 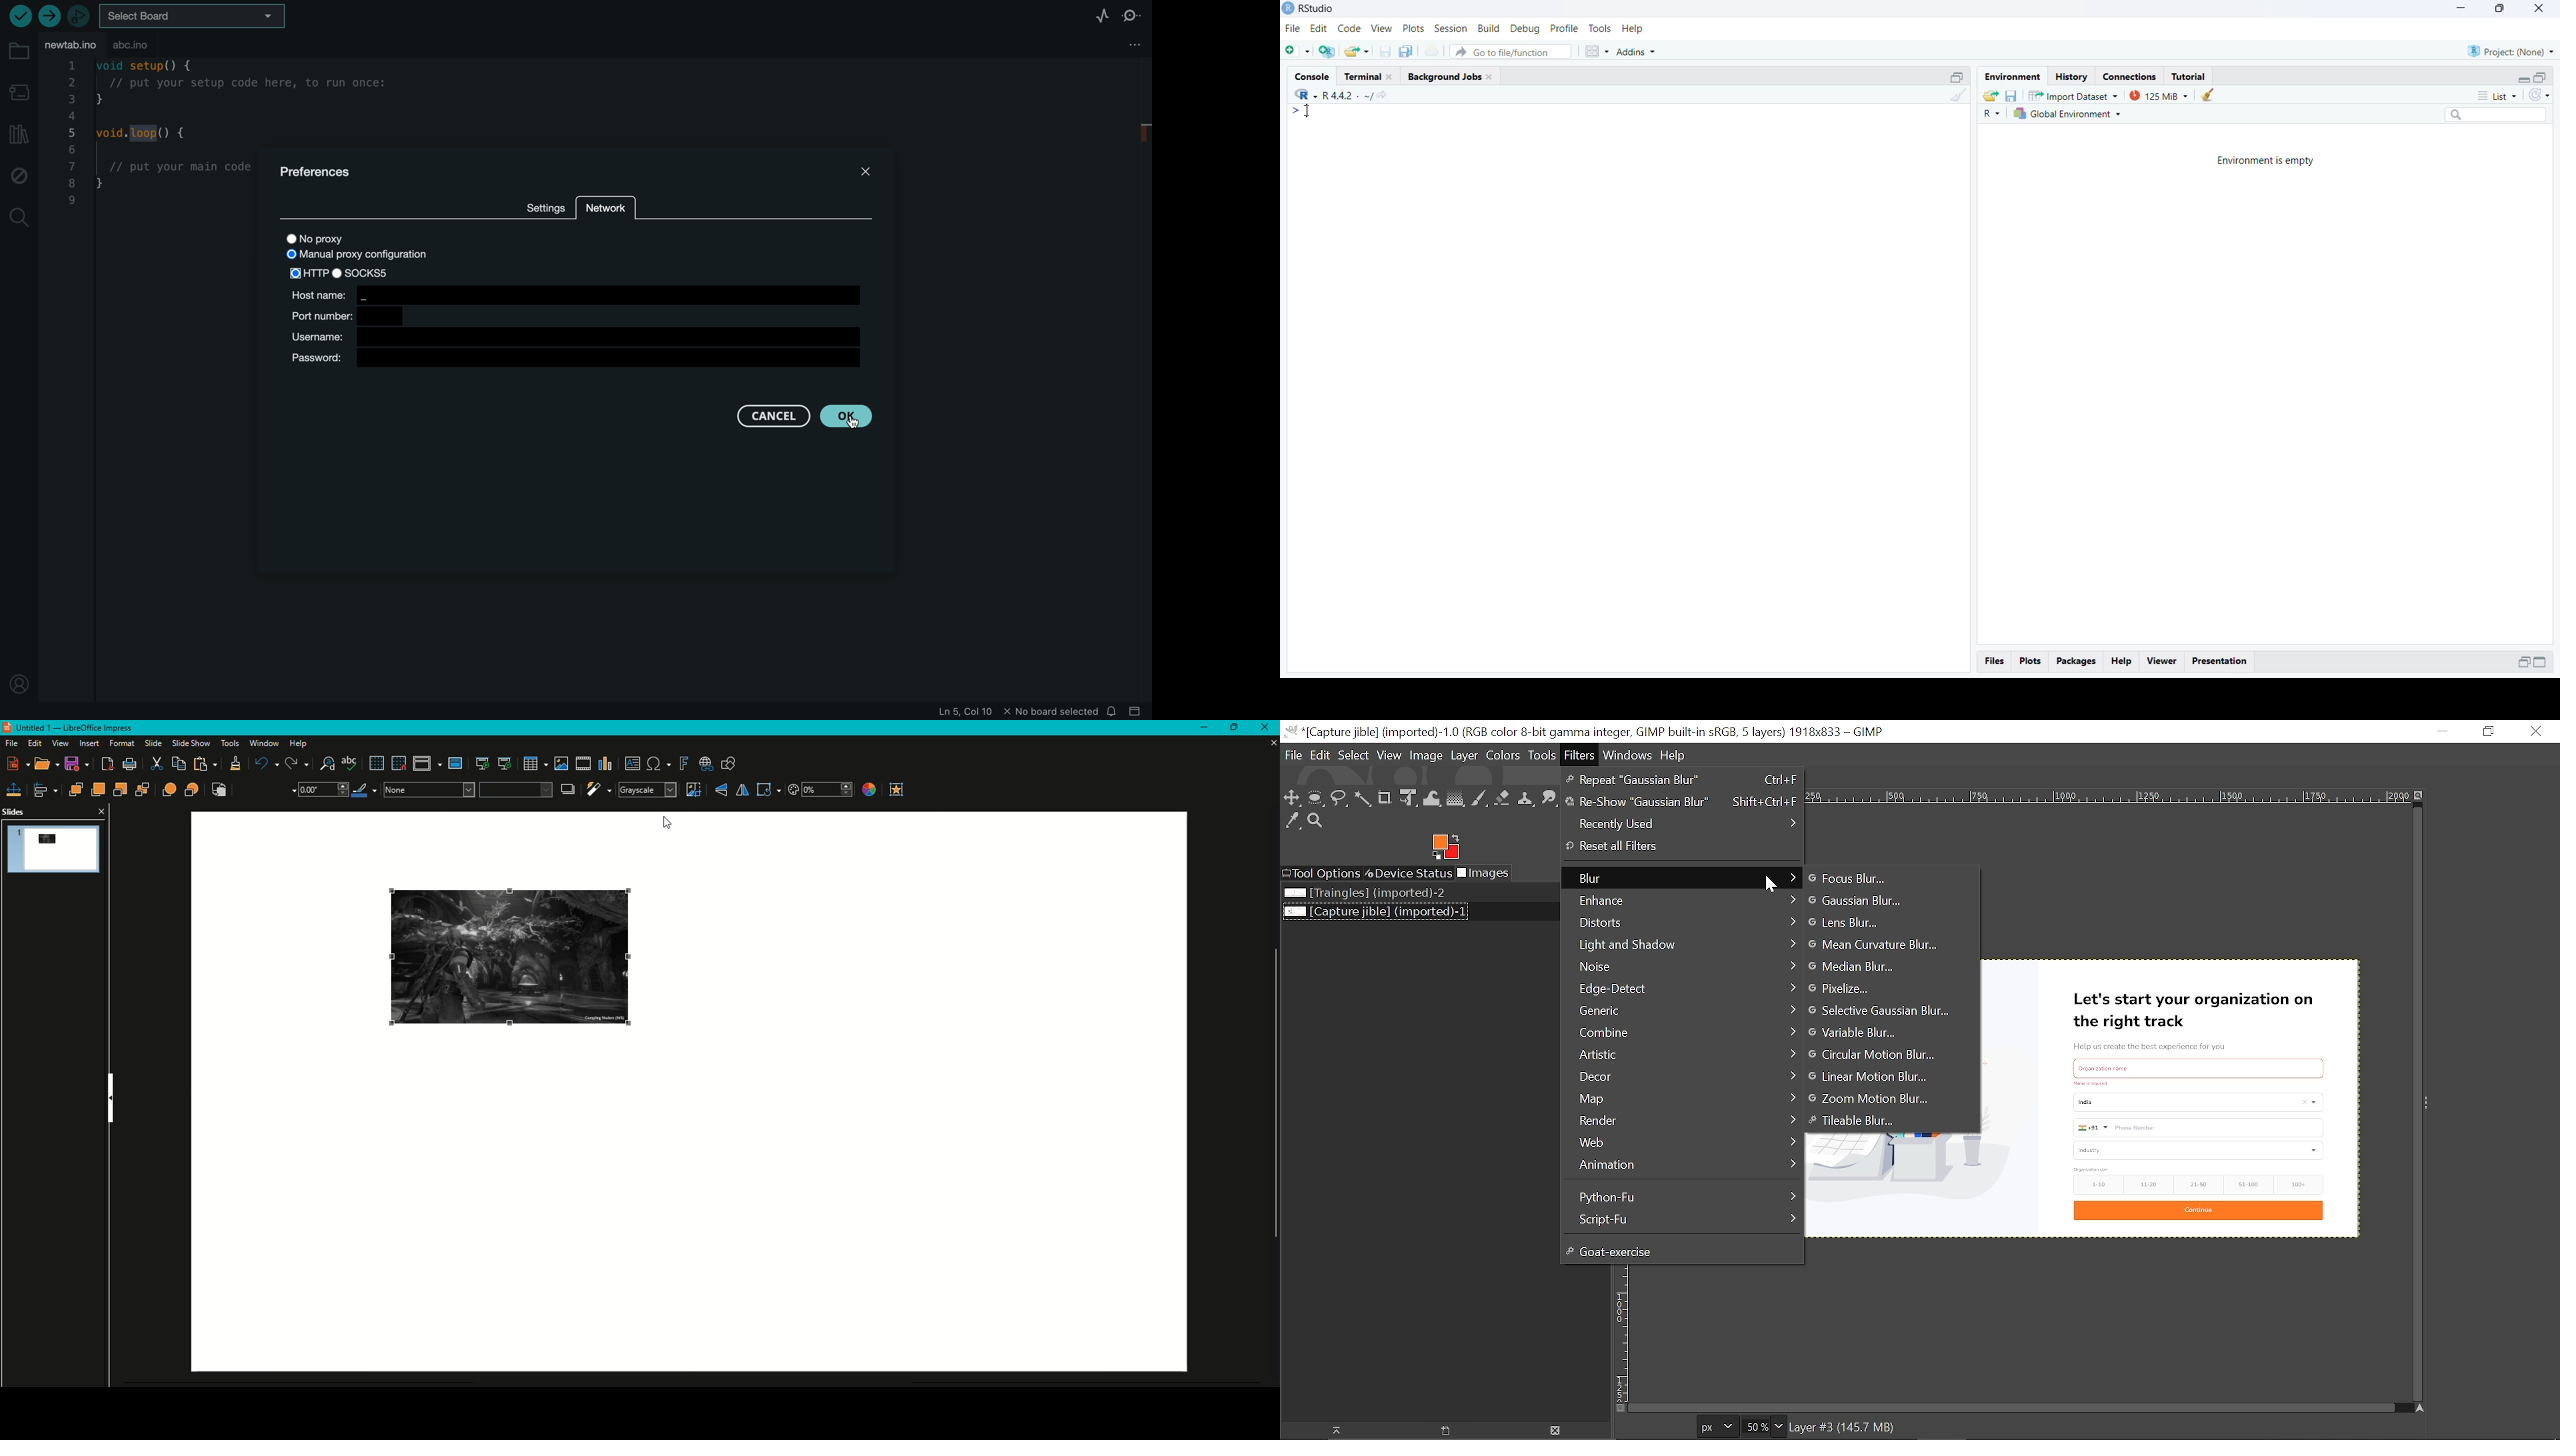 I want to click on create a project, so click(x=1329, y=51).